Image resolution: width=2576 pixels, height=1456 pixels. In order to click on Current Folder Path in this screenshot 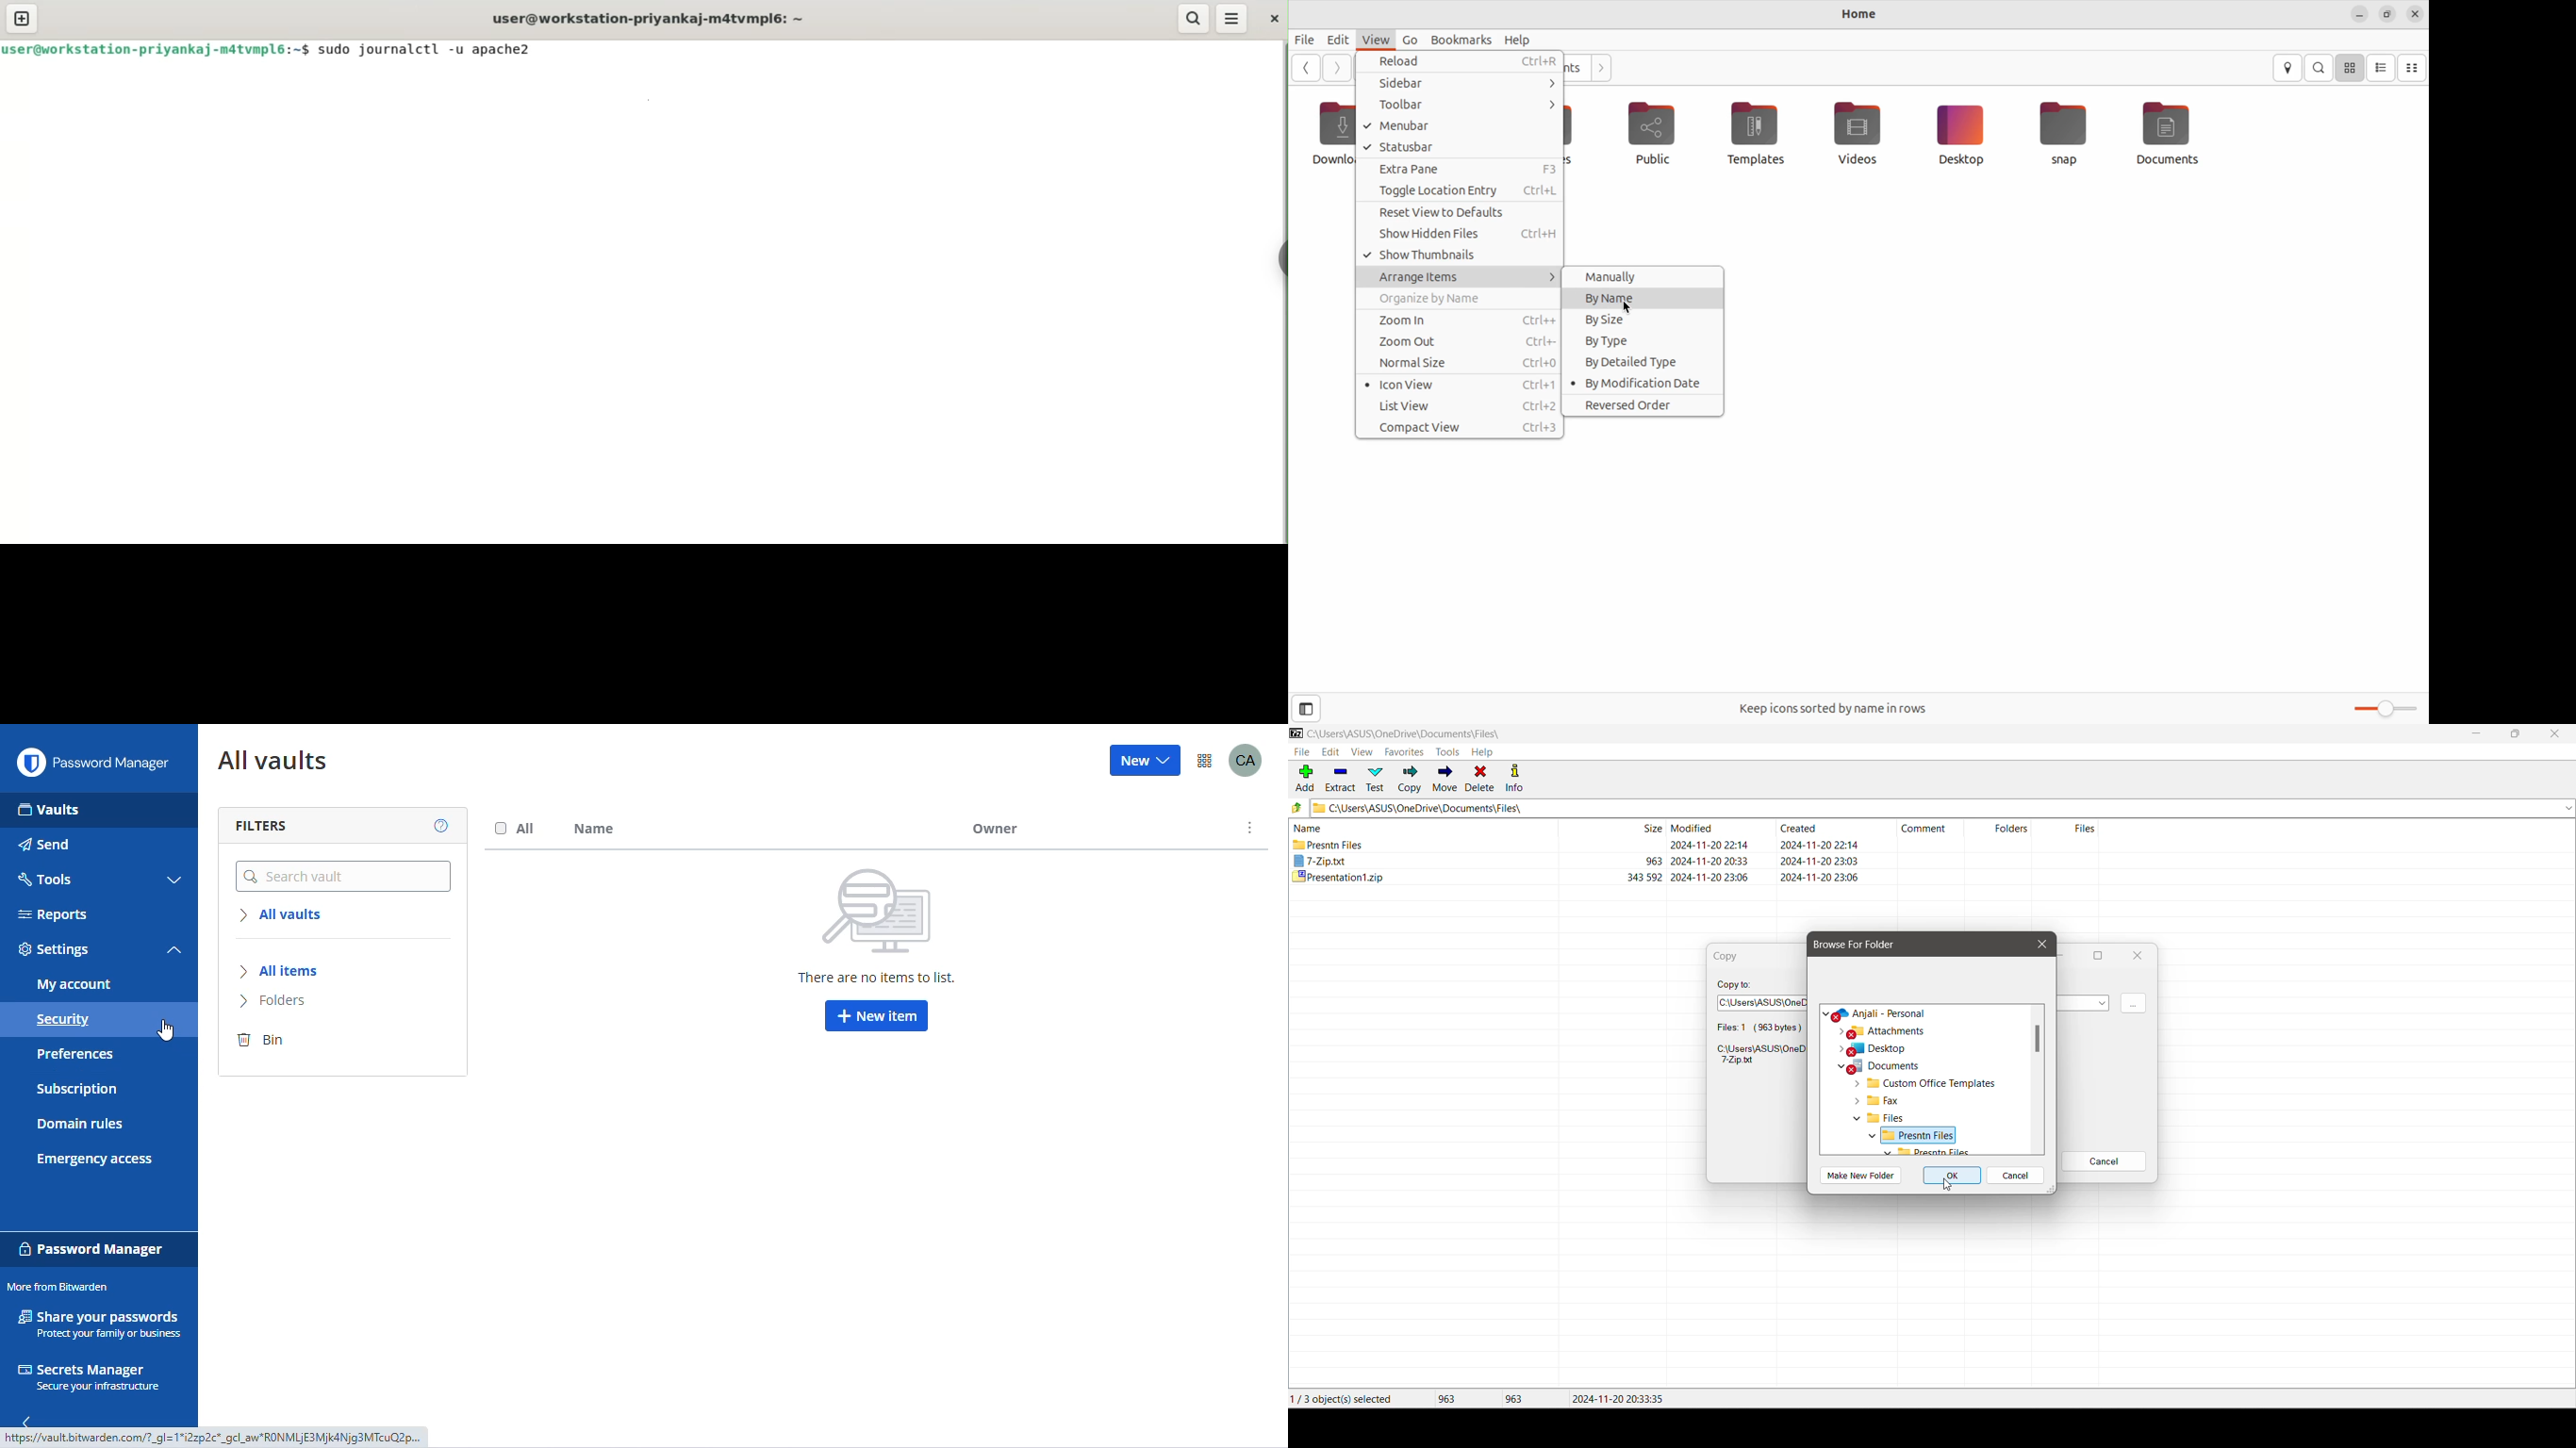, I will do `click(1941, 807)`.